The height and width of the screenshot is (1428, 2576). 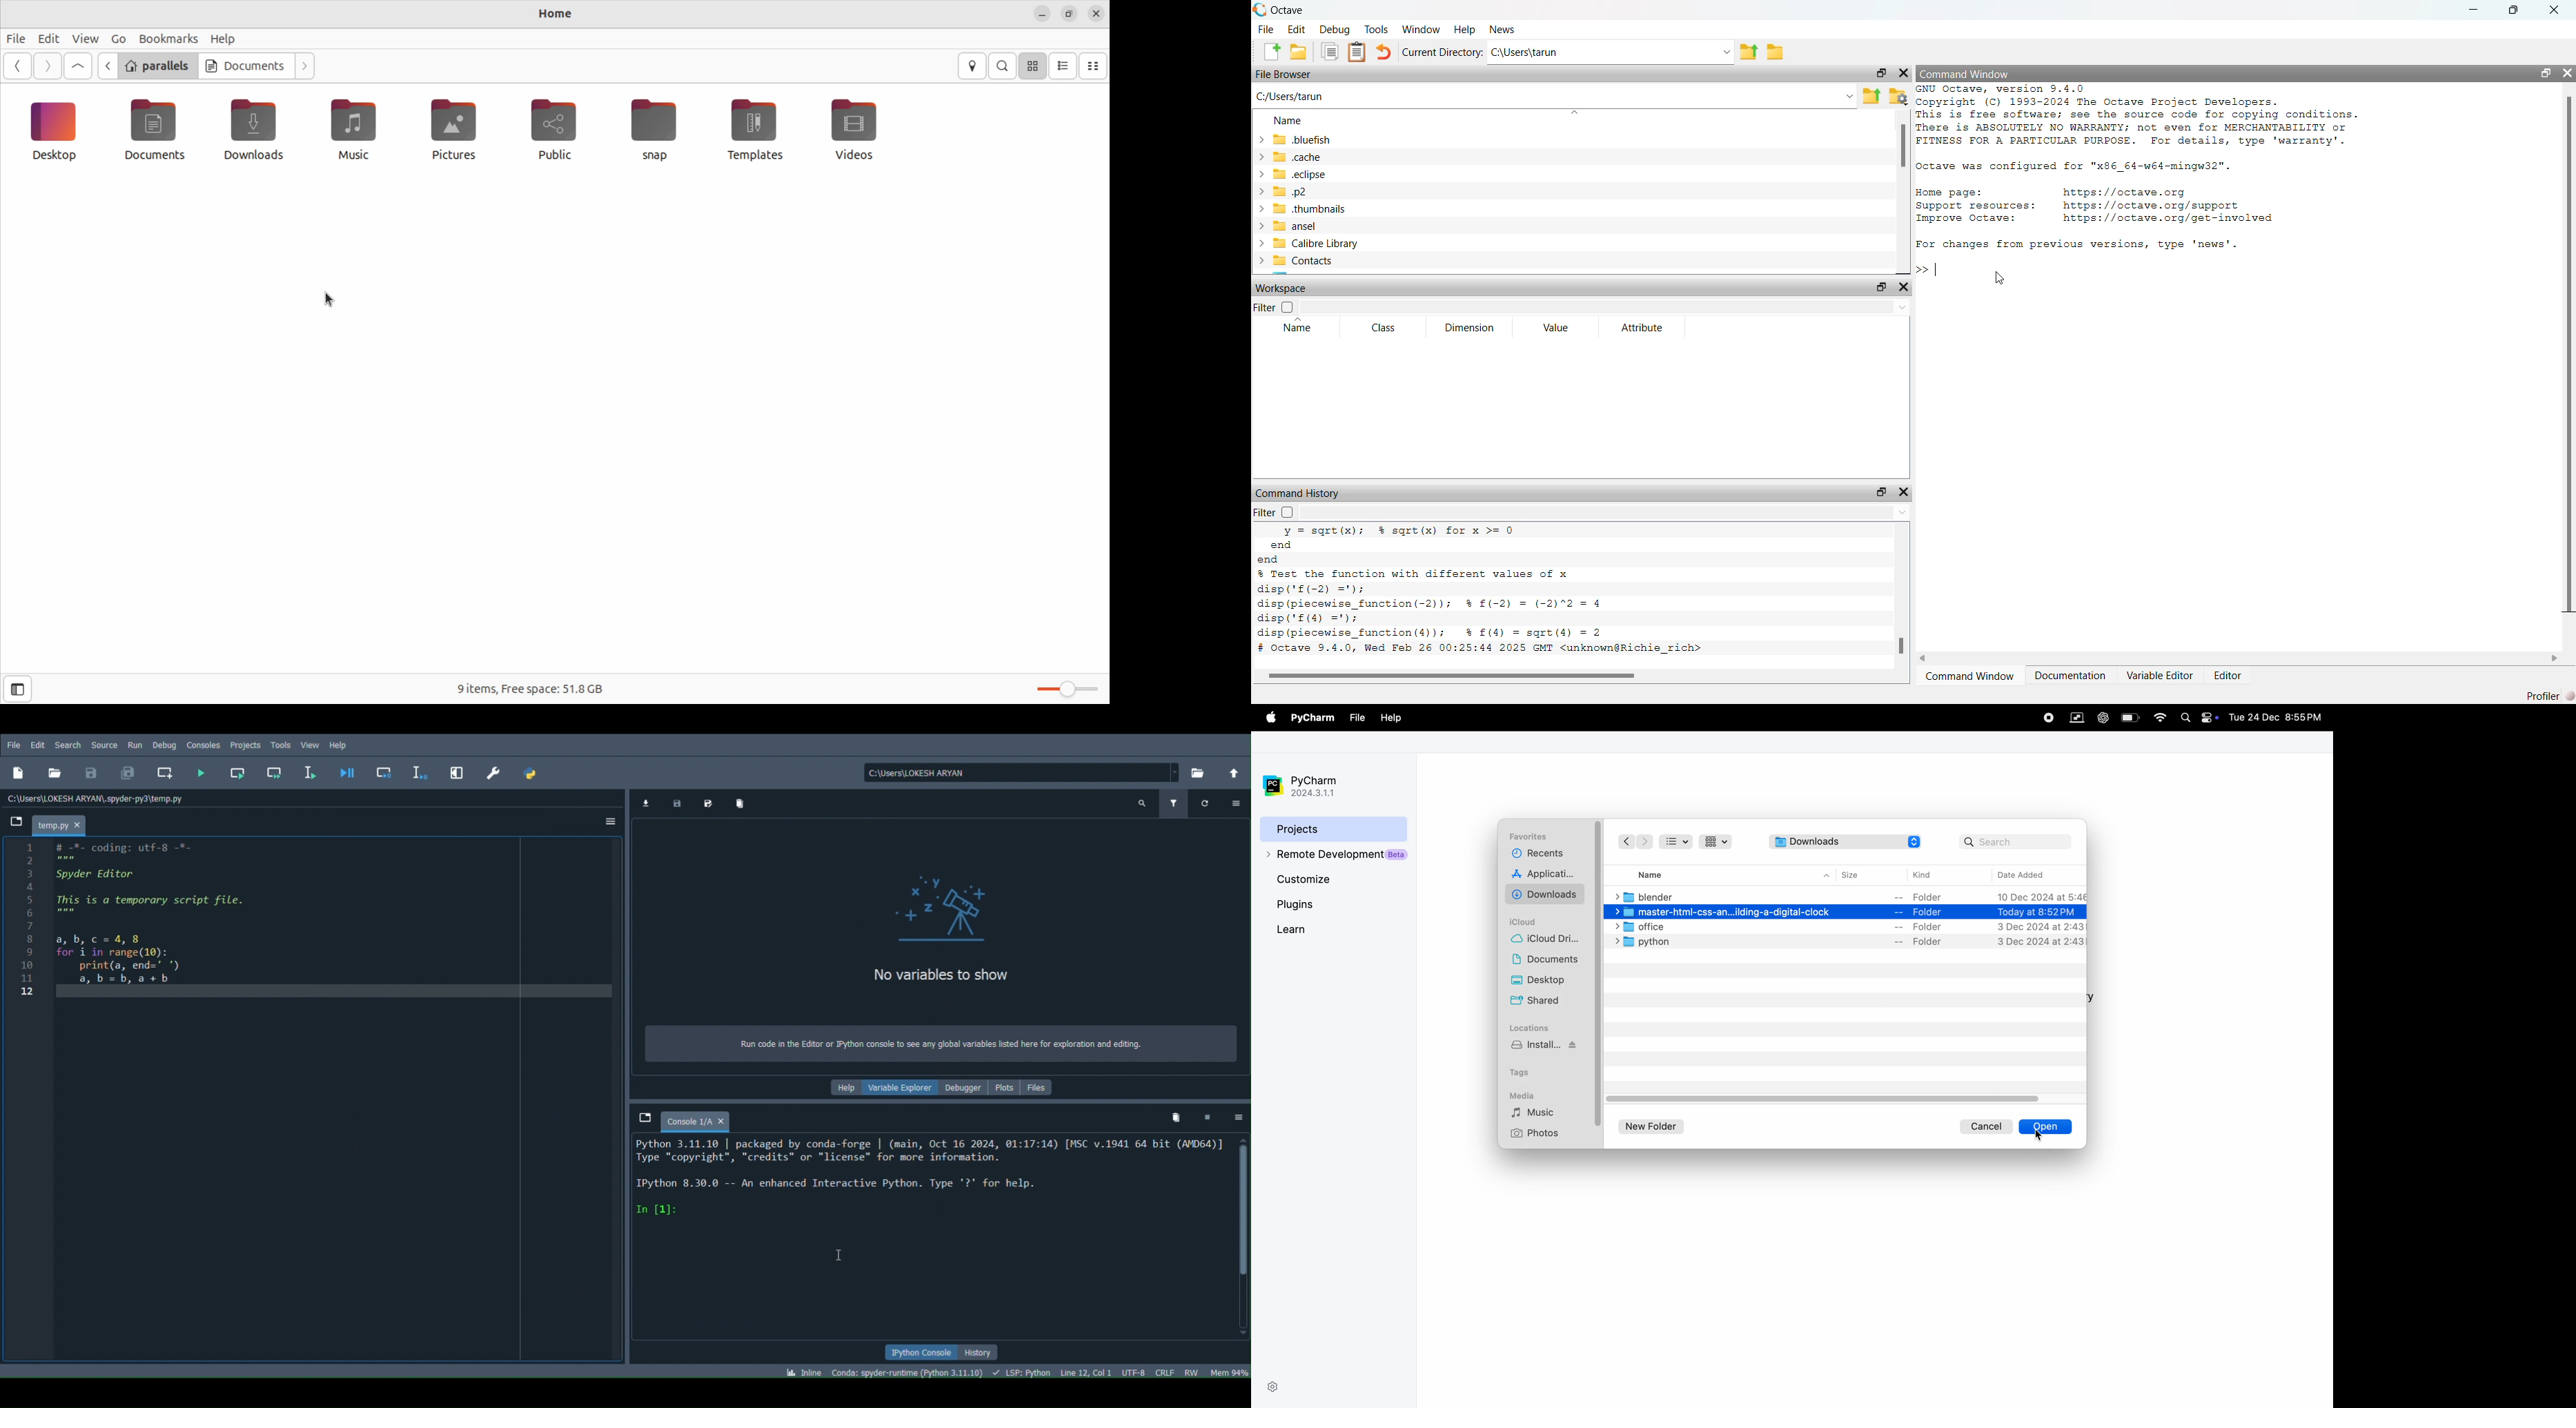 What do you see at coordinates (1203, 769) in the screenshot?
I see `Browse a working directory` at bounding box center [1203, 769].